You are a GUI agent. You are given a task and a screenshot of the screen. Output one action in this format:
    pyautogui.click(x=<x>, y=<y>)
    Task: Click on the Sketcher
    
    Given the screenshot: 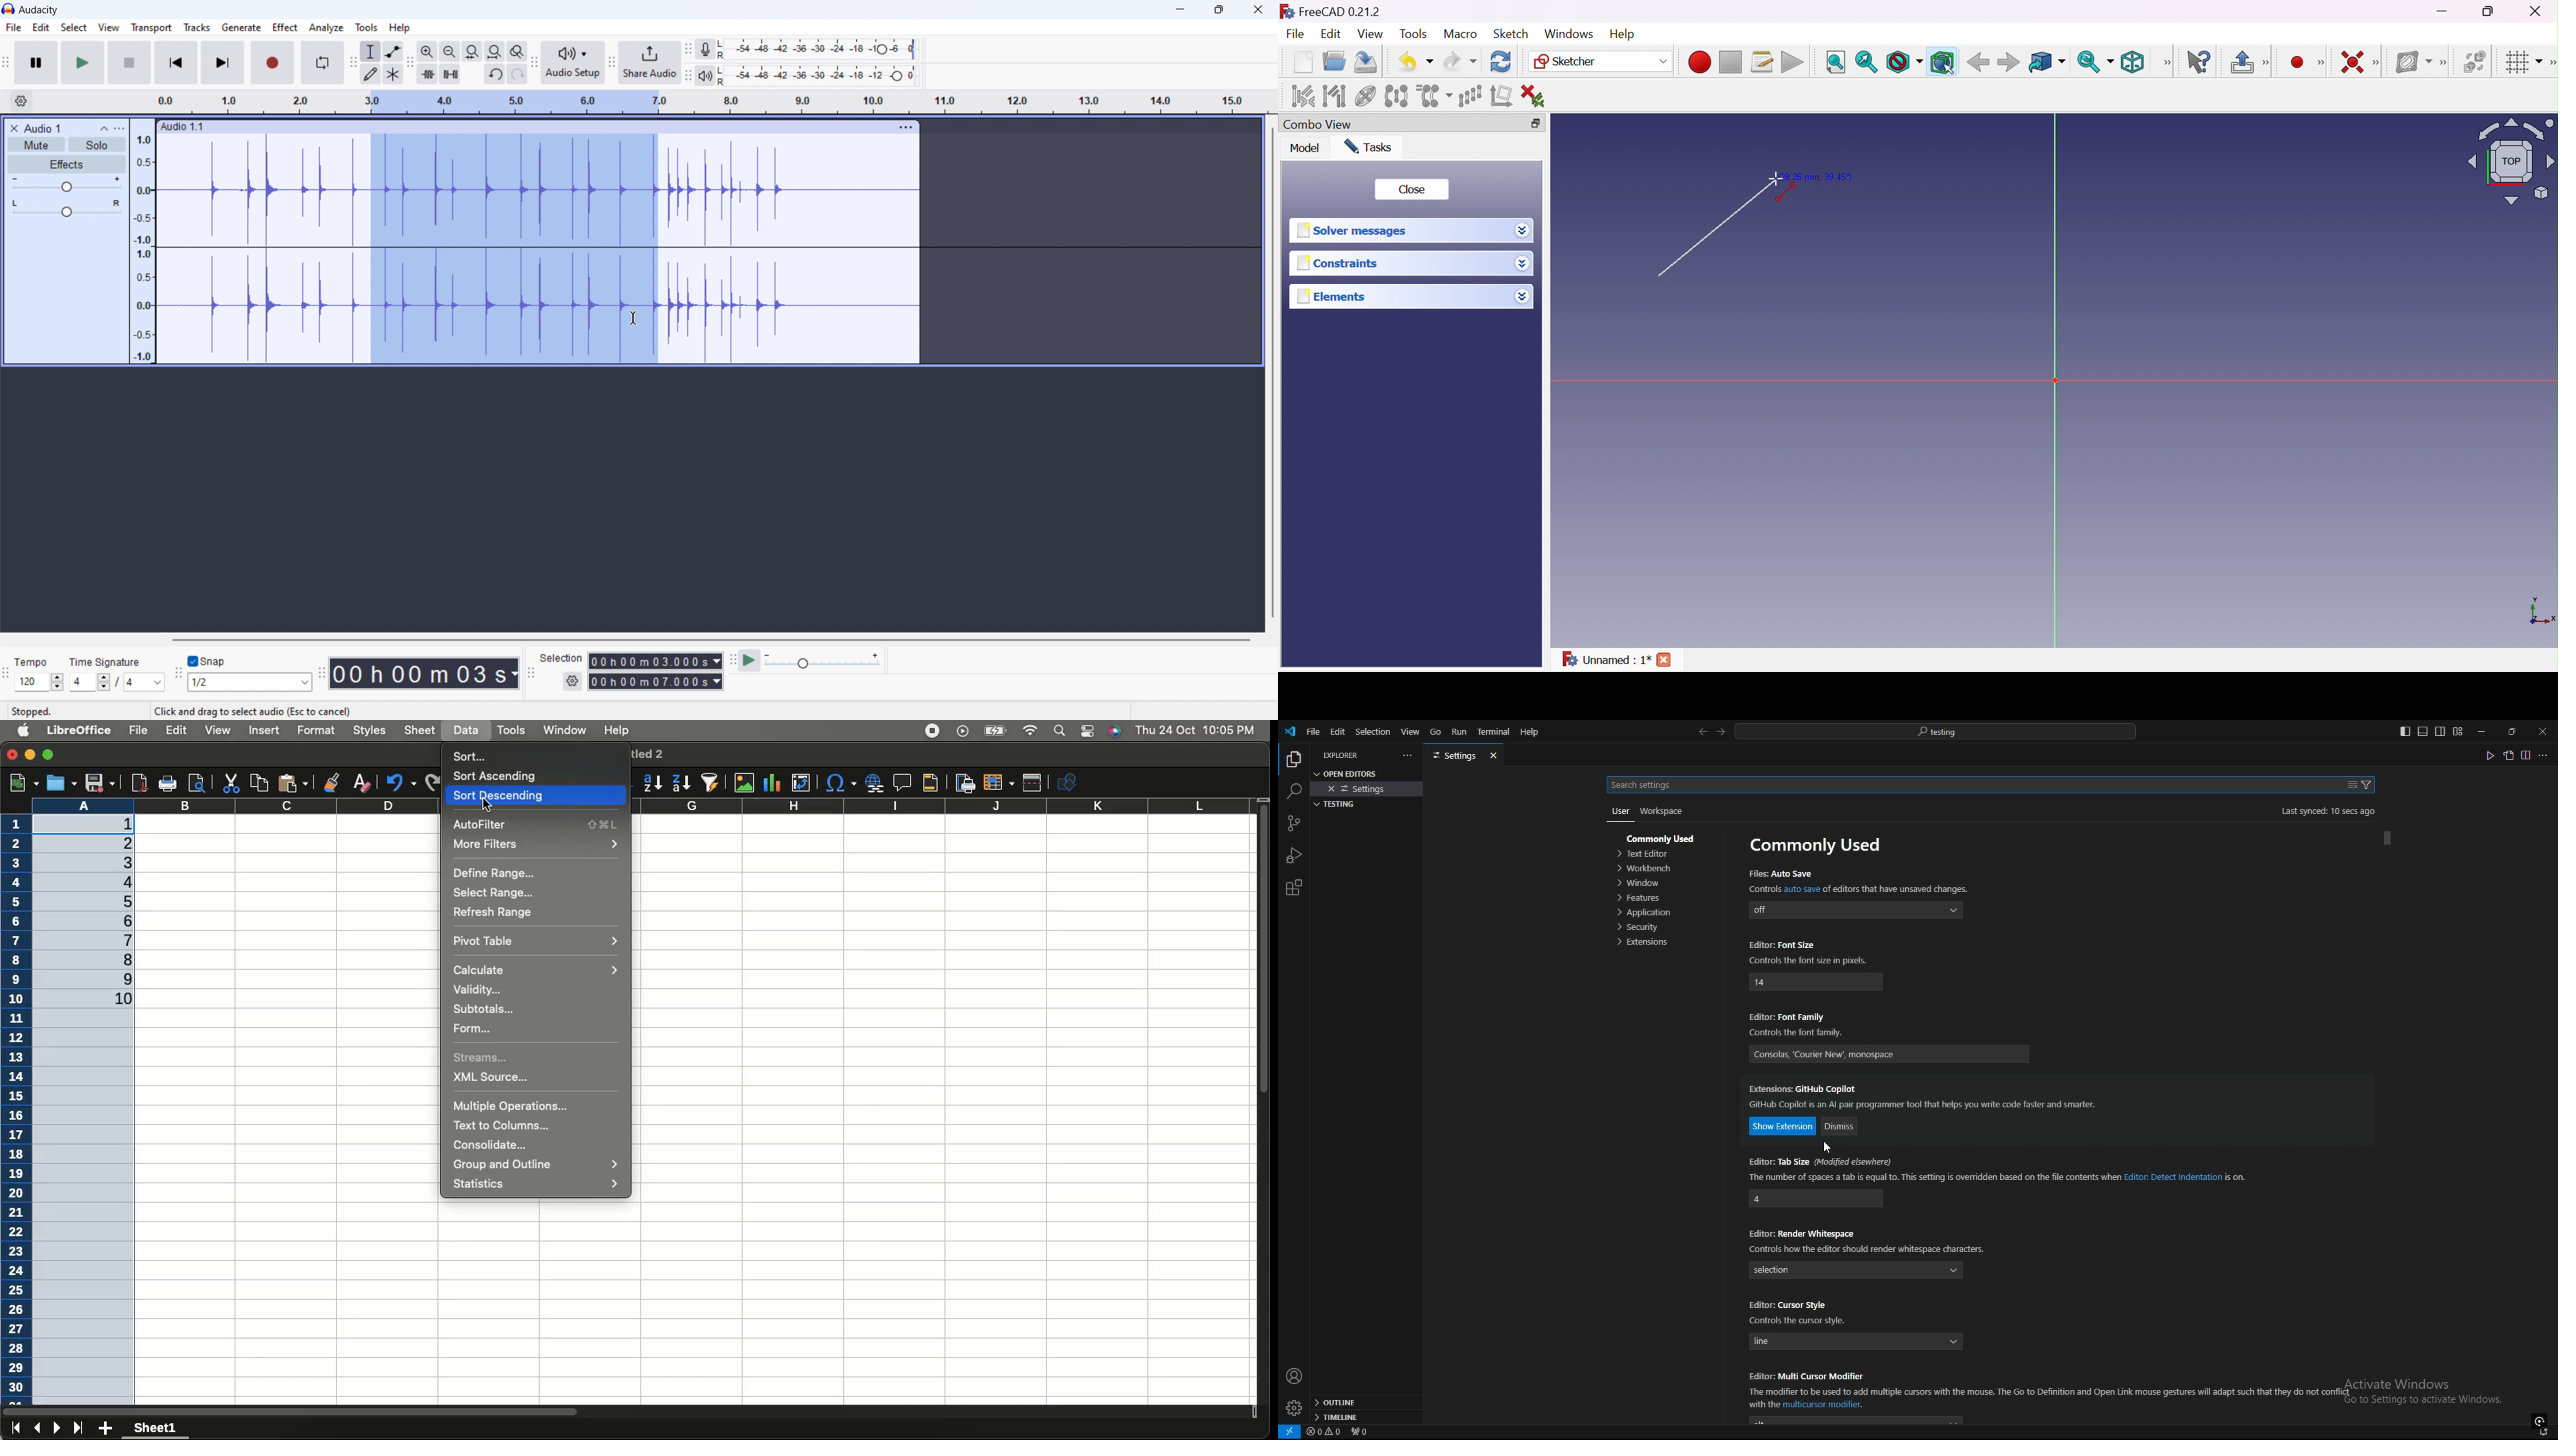 What is the action you would take?
    pyautogui.click(x=1602, y=63)
    